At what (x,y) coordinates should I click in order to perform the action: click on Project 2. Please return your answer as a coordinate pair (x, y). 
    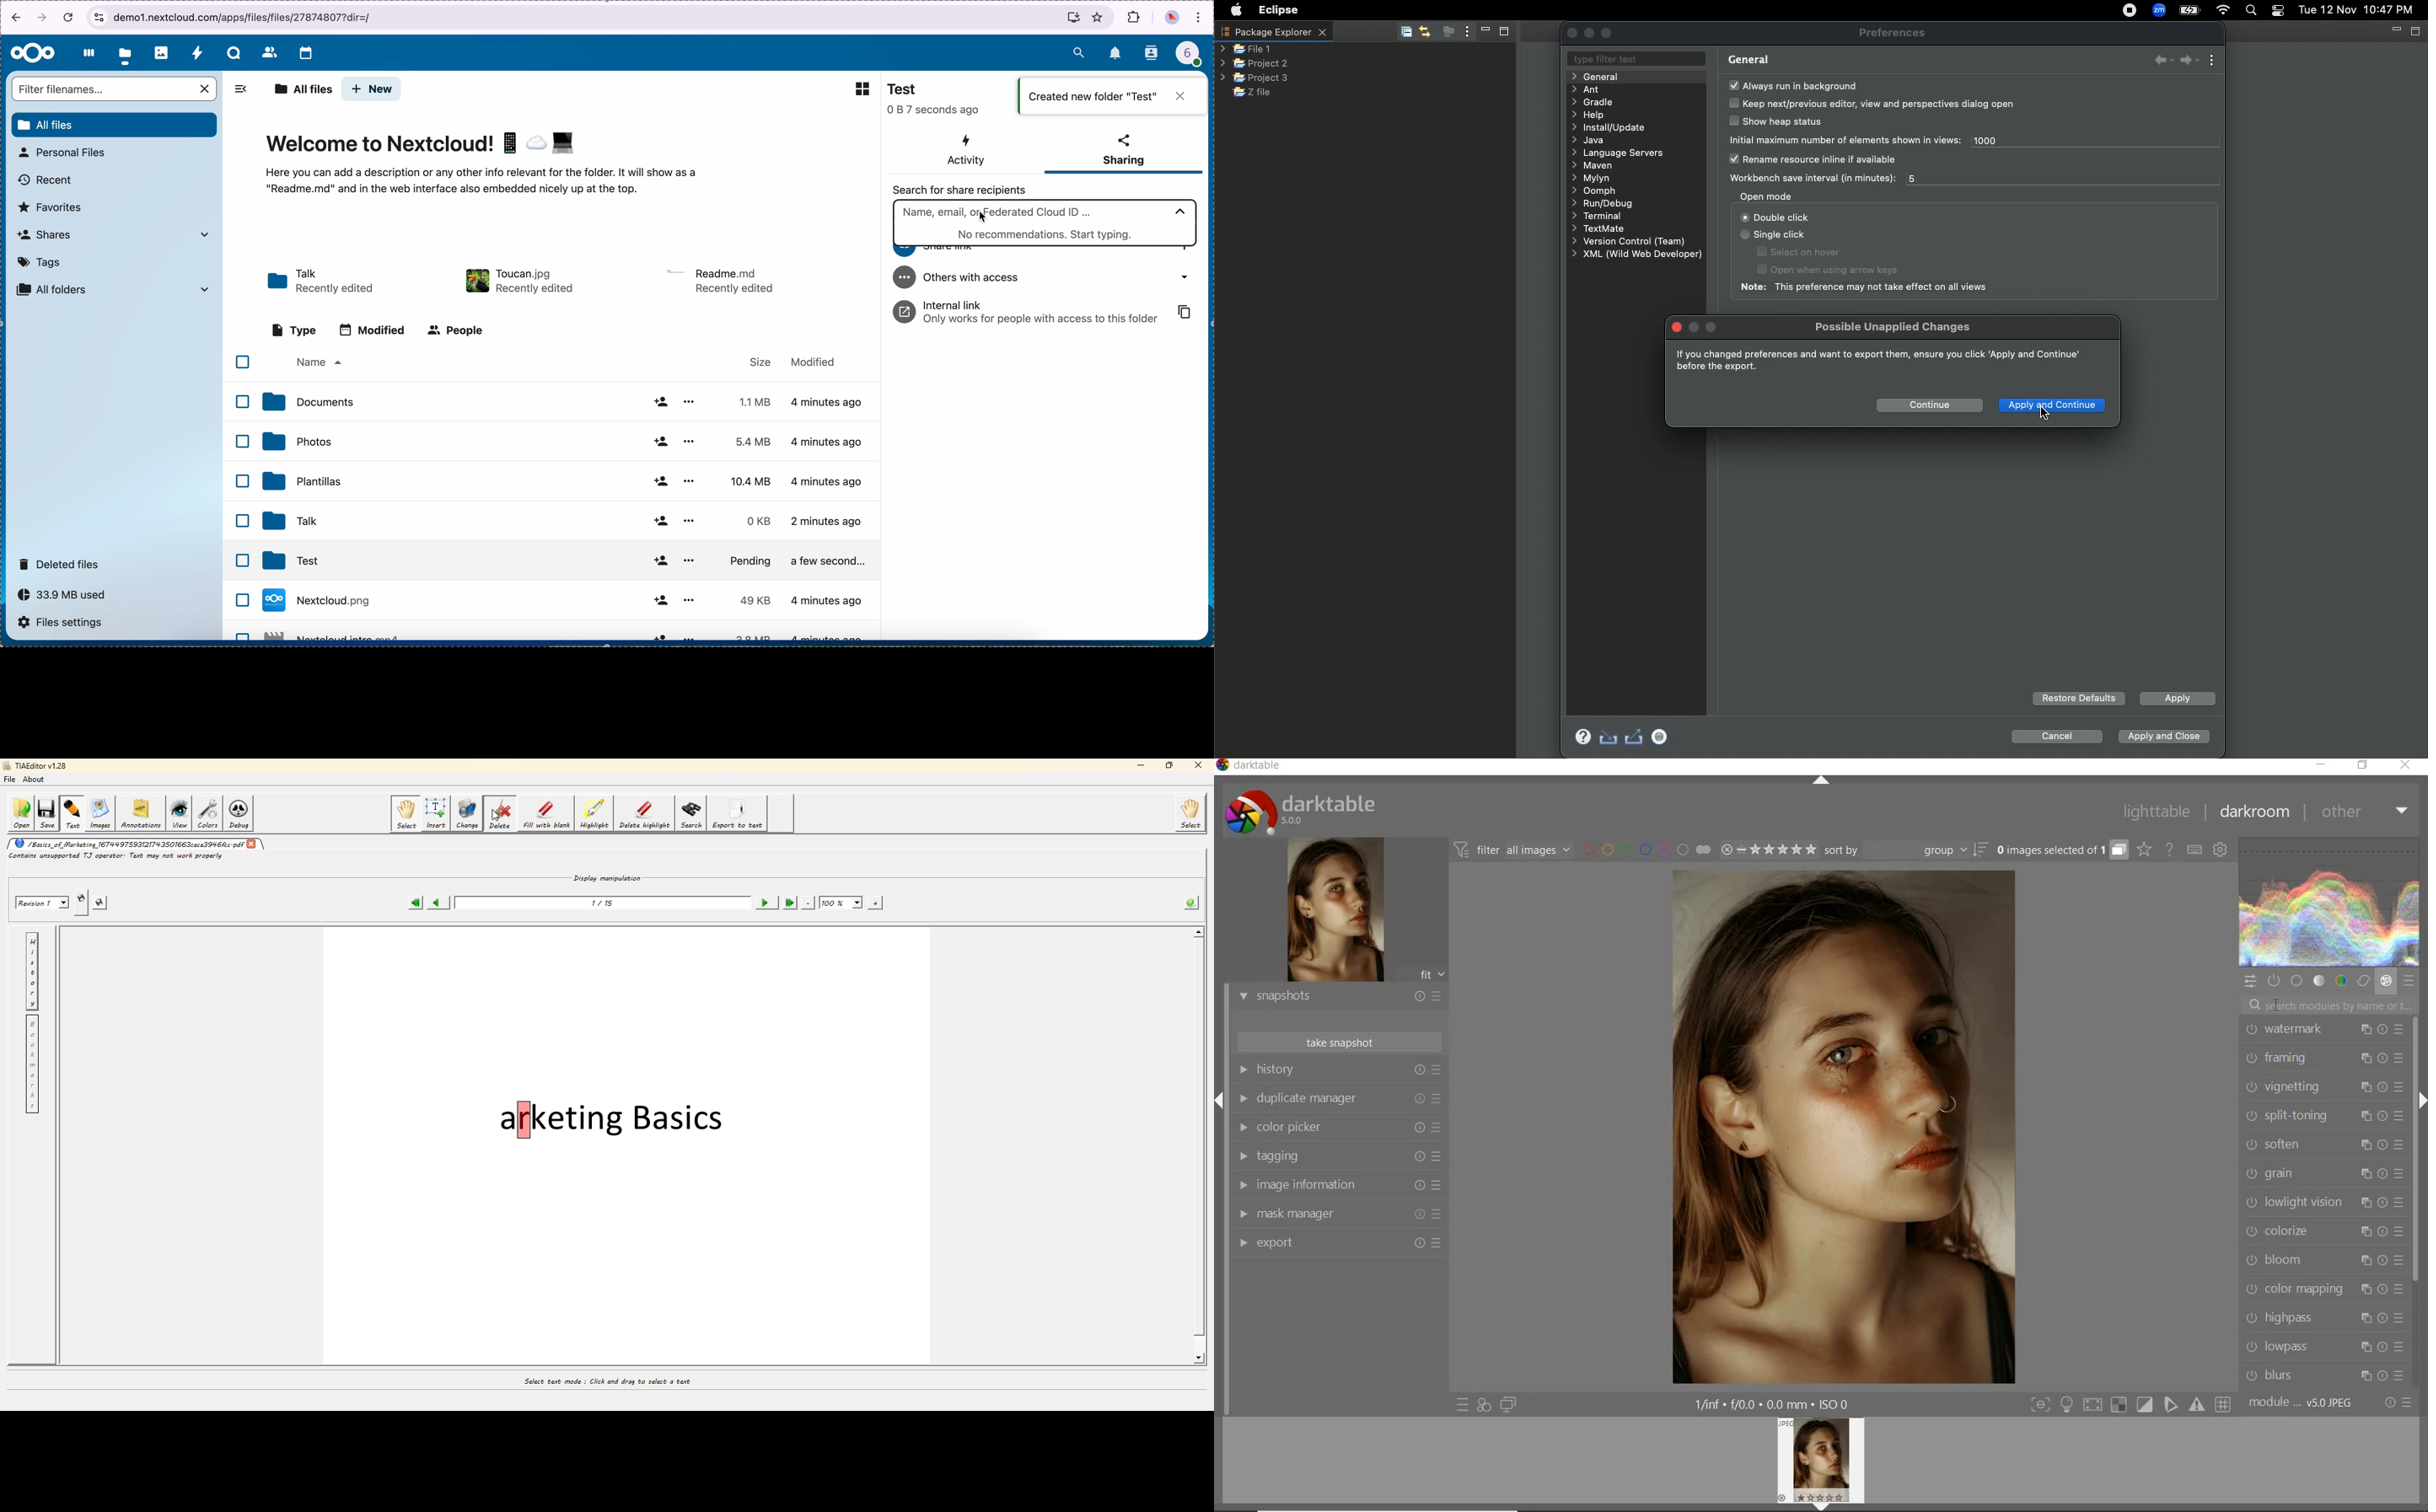
    Looking at the image, I should click on (1253, 64).